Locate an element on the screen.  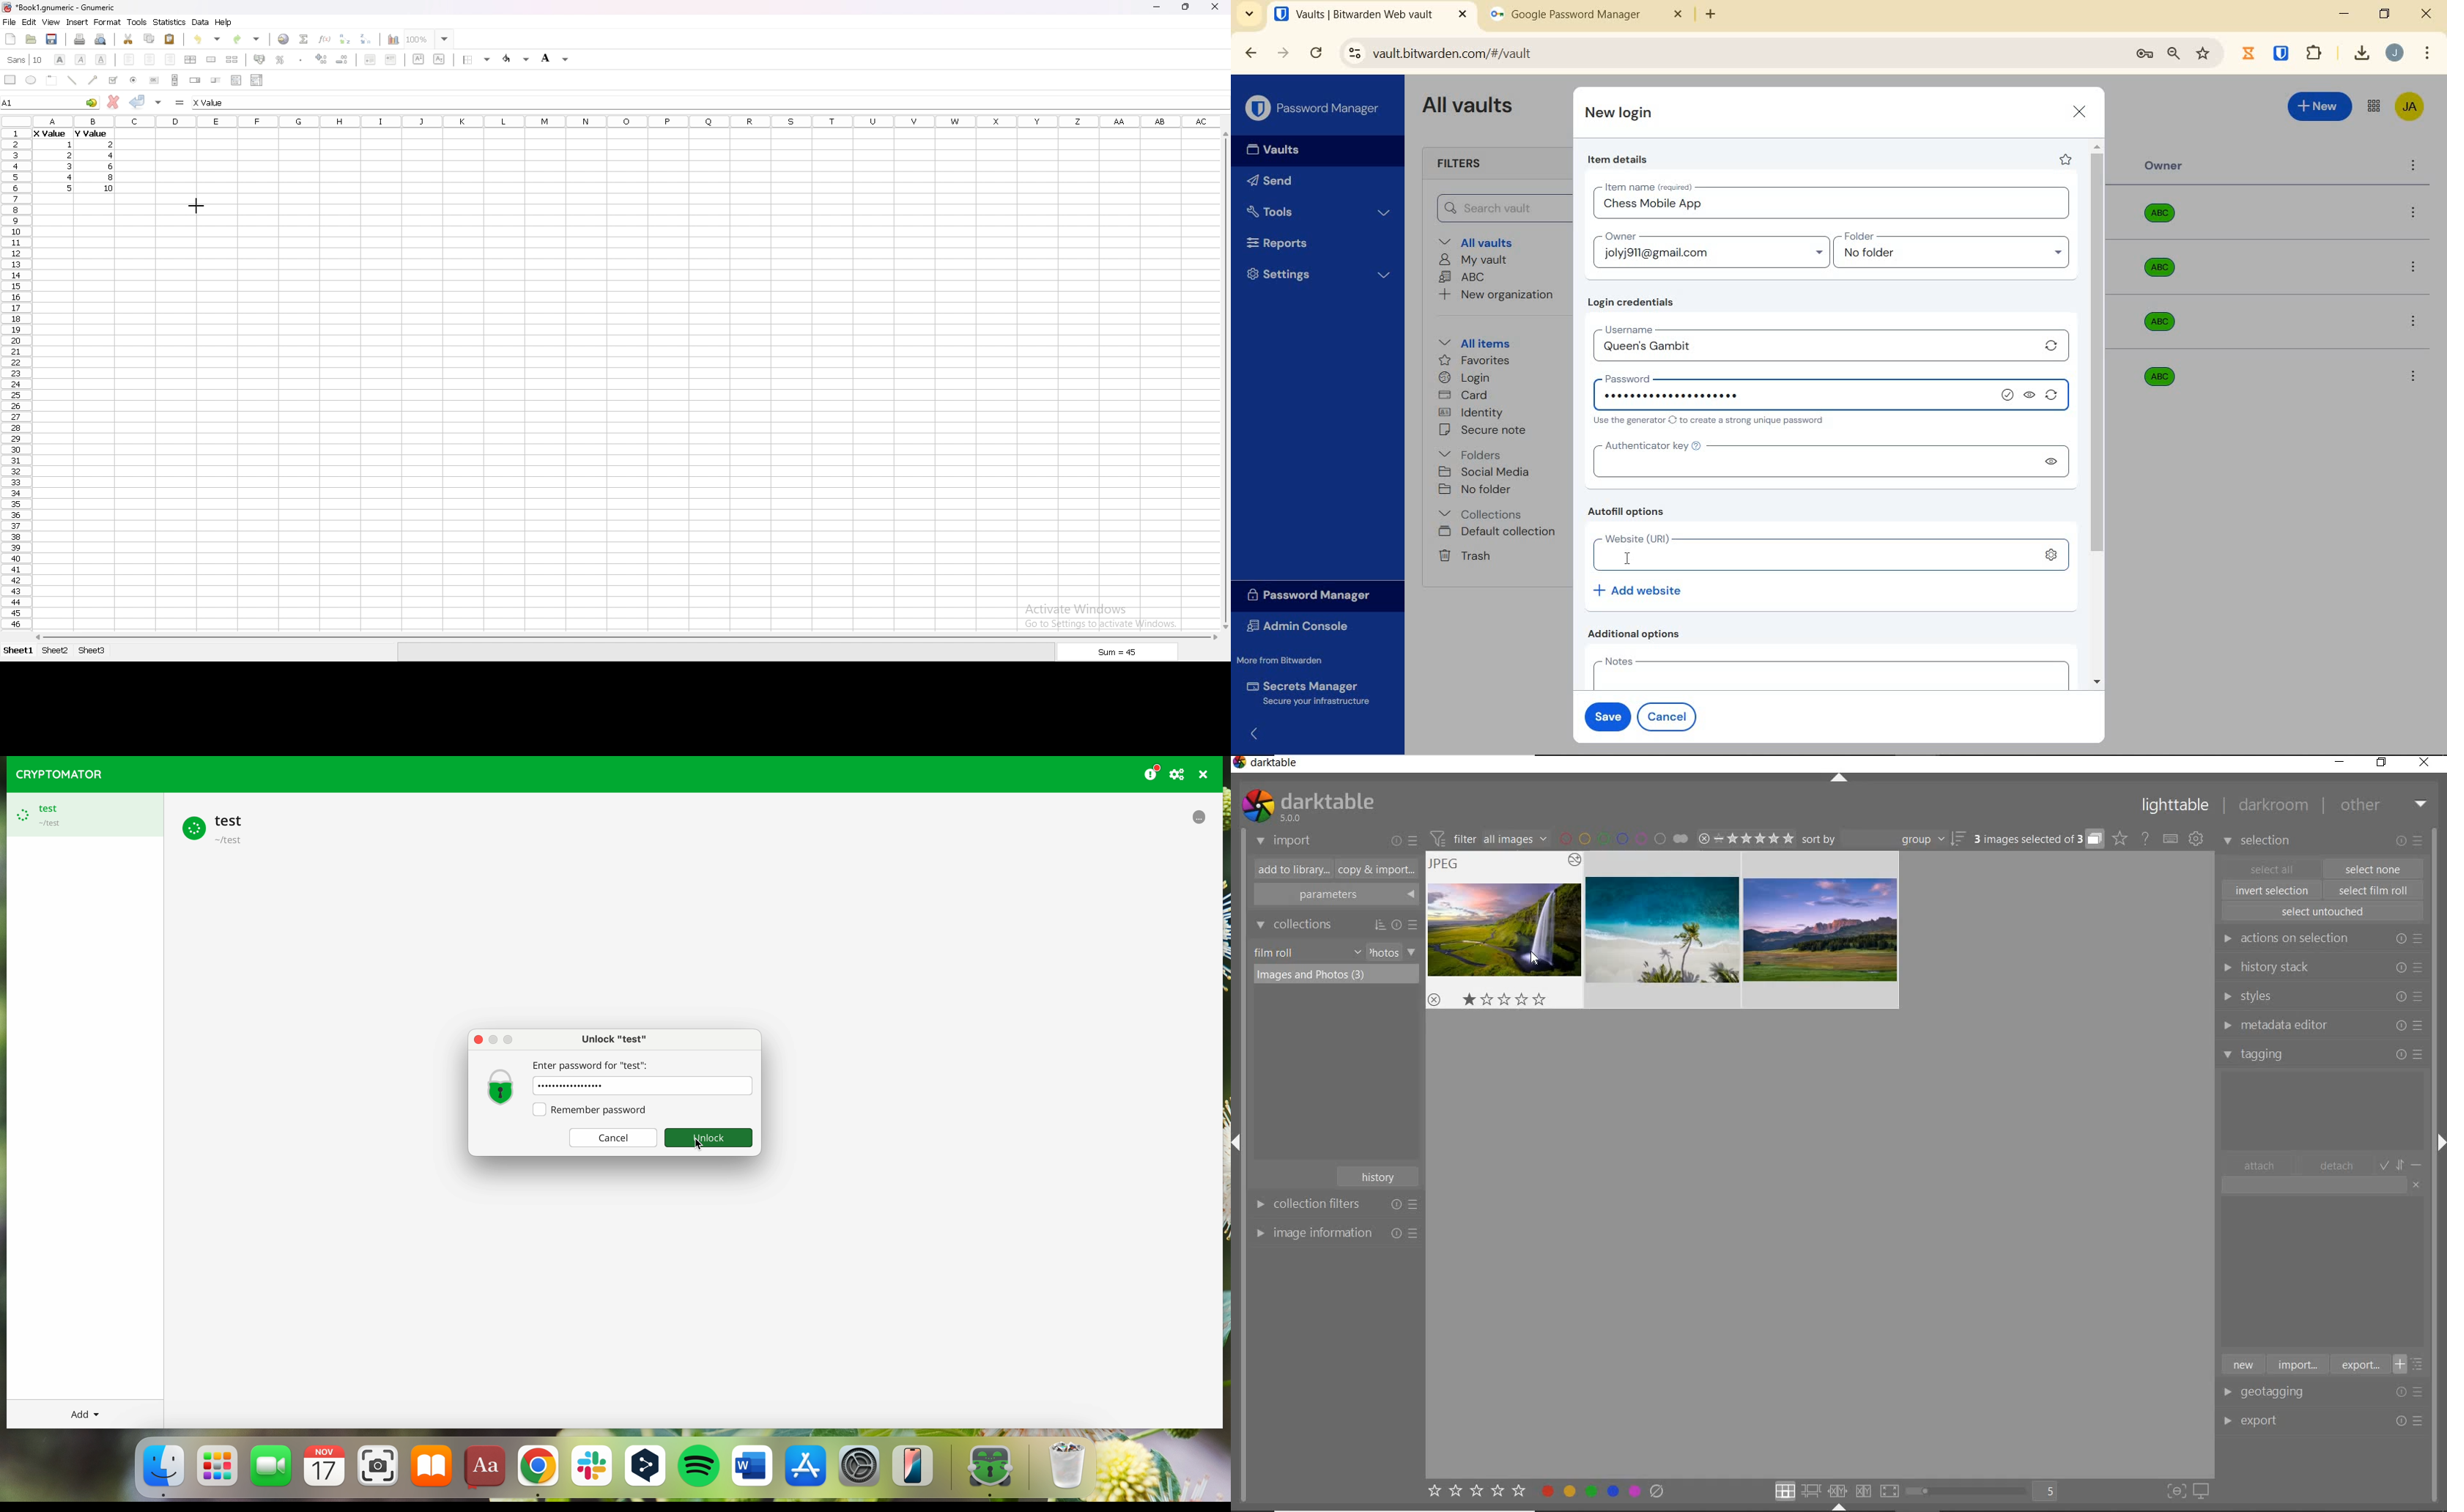
copy & import is located at coordinates (1373, 870).